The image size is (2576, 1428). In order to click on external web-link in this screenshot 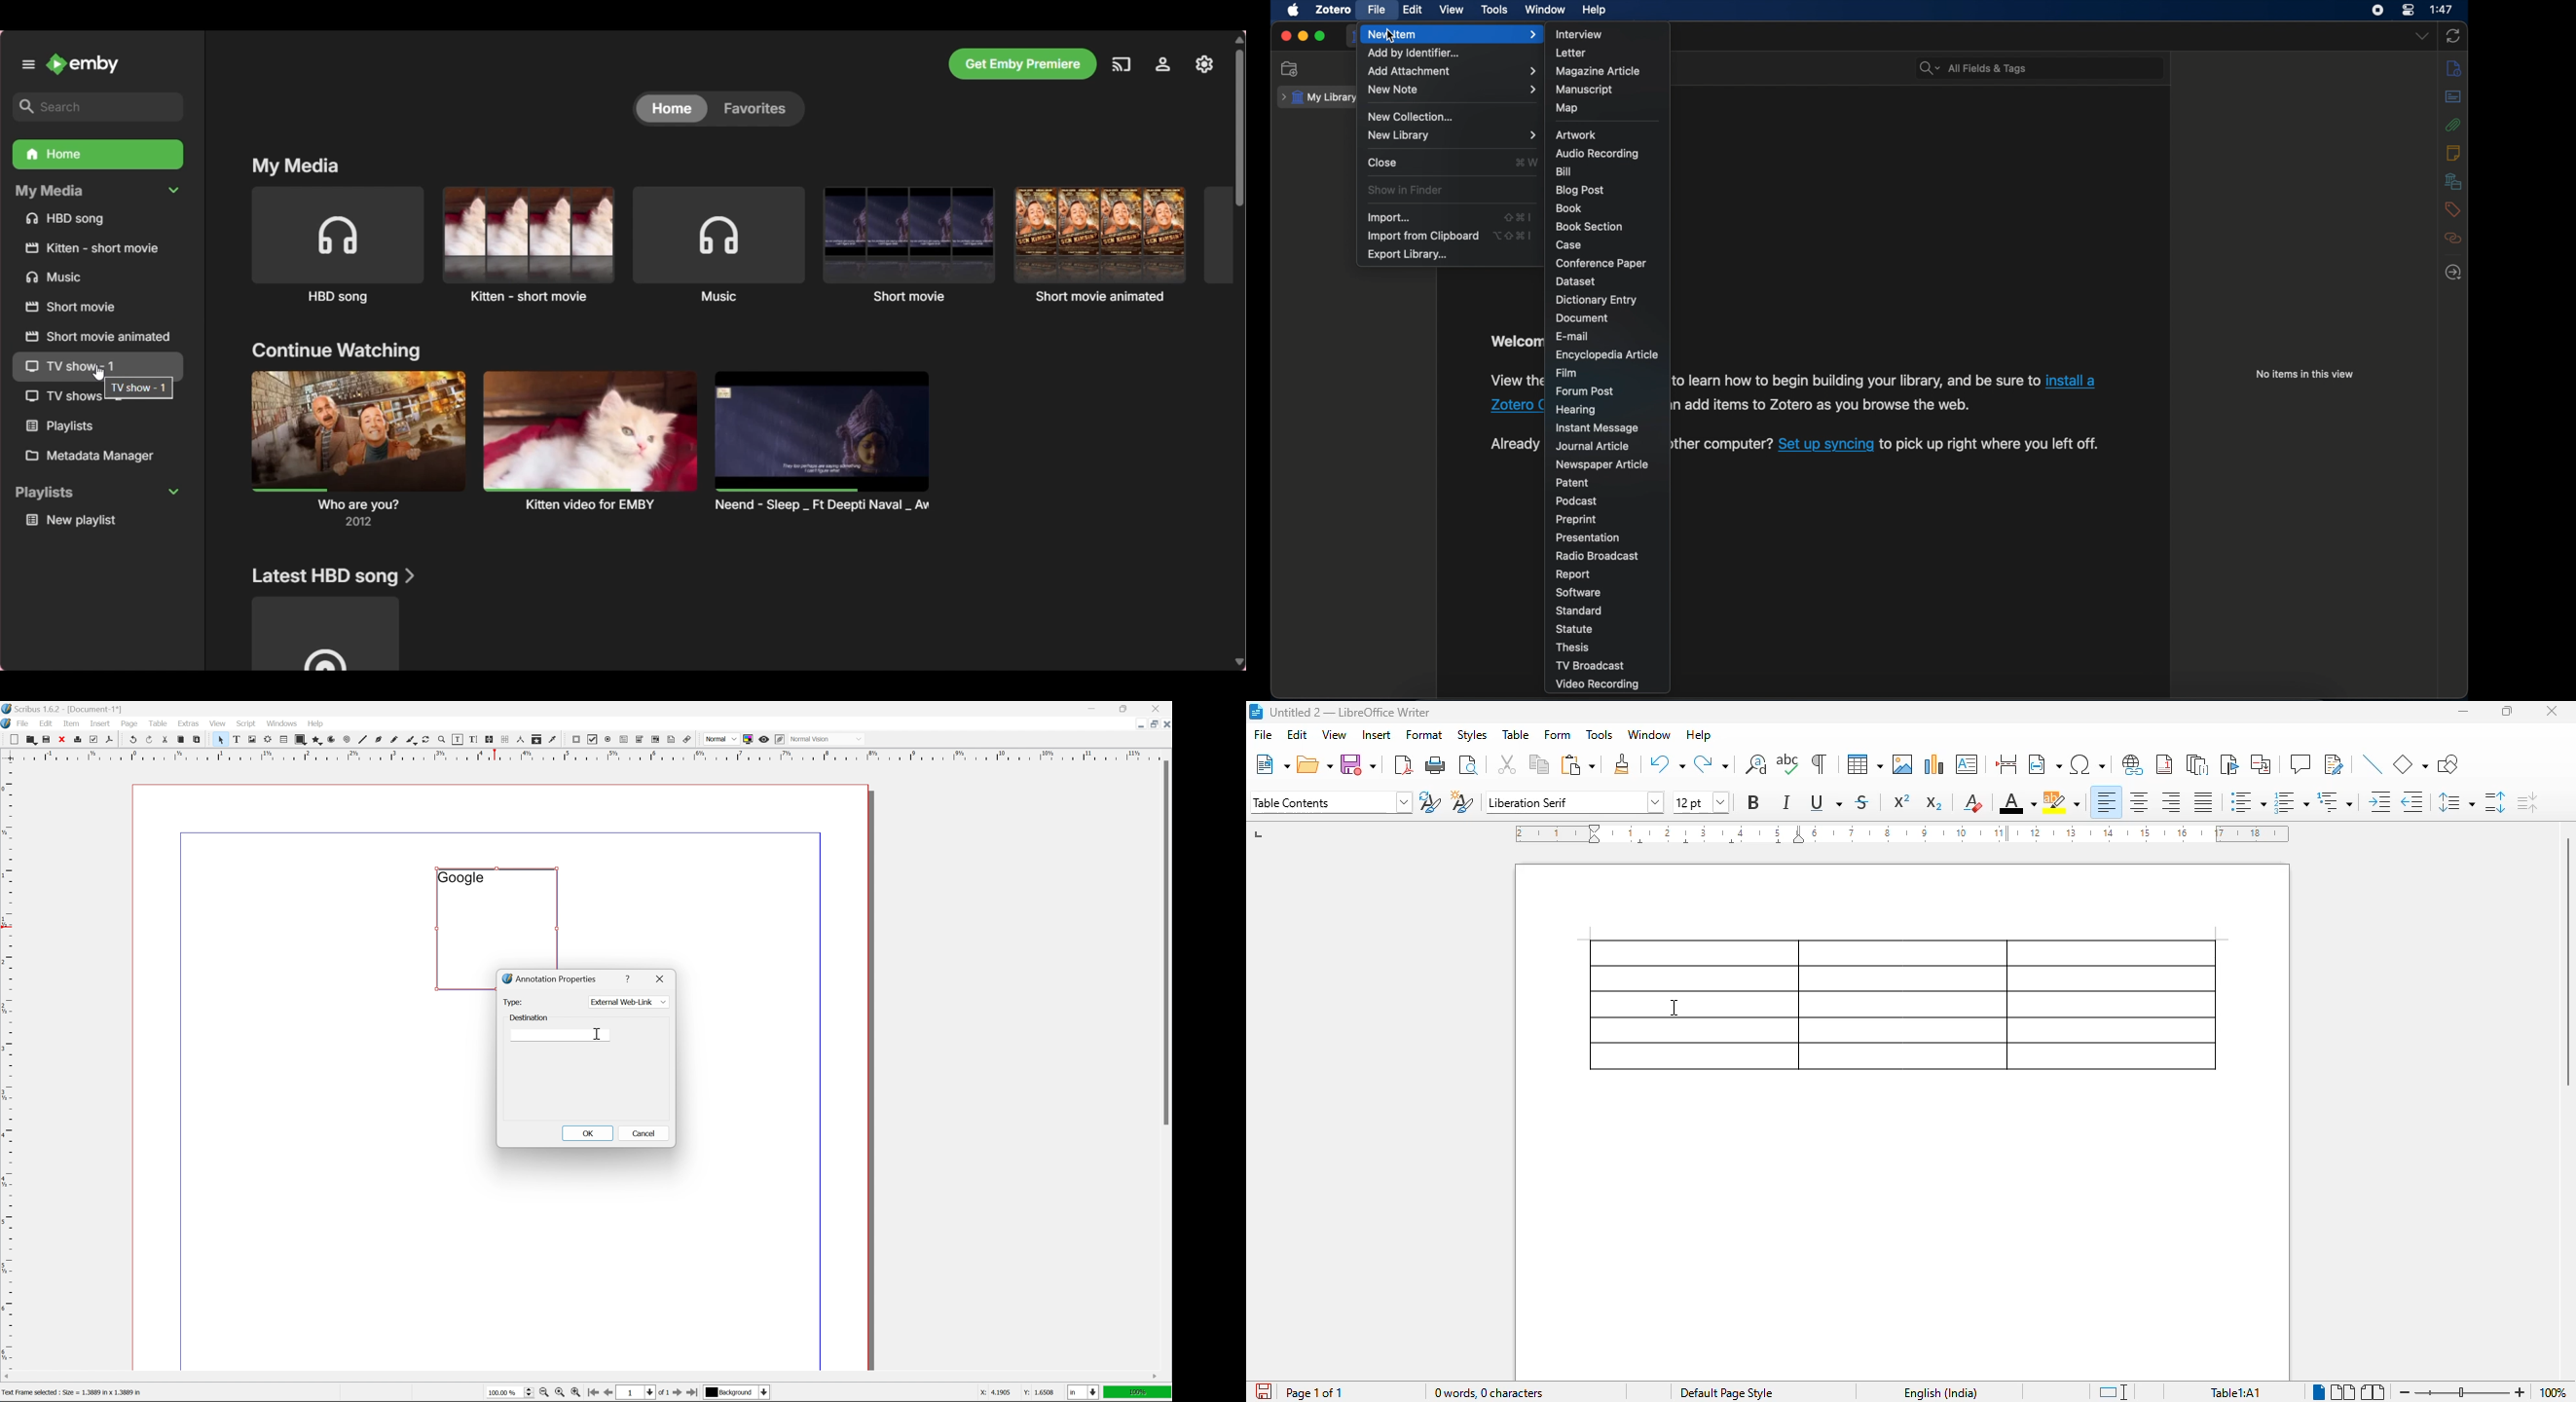, I will do `click(628, 1002)`.